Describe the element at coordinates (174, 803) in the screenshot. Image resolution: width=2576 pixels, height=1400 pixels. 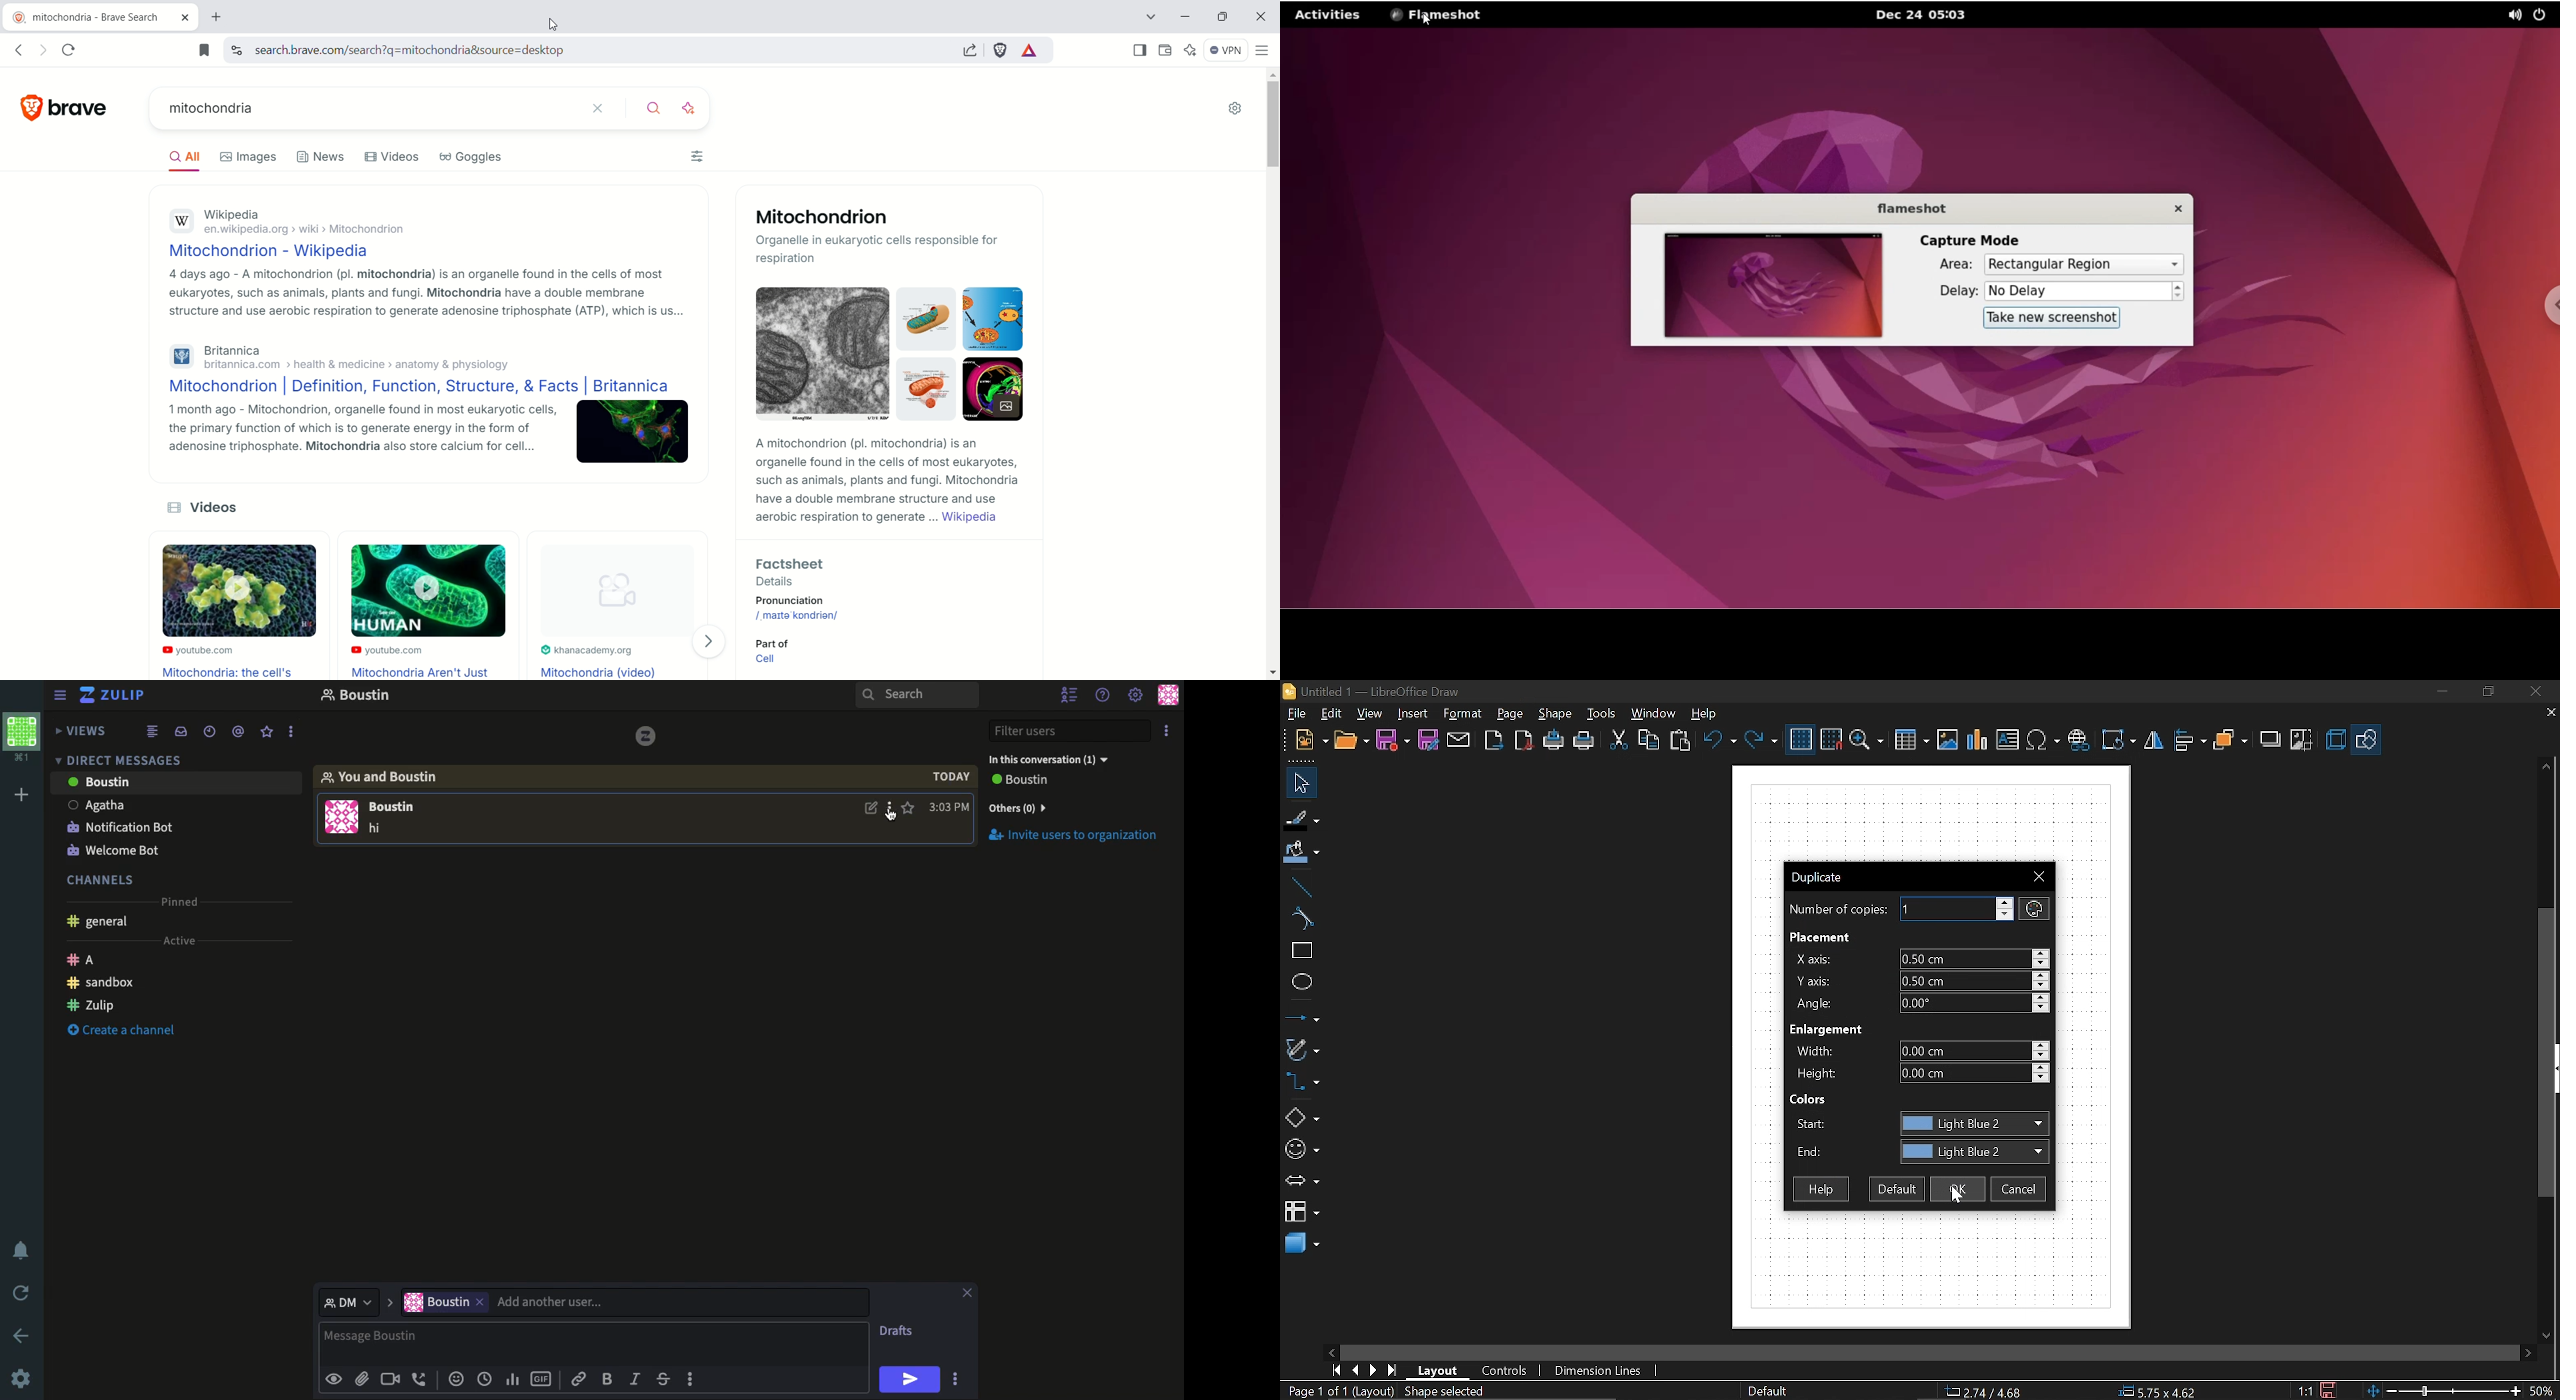
I see `User` at that location.